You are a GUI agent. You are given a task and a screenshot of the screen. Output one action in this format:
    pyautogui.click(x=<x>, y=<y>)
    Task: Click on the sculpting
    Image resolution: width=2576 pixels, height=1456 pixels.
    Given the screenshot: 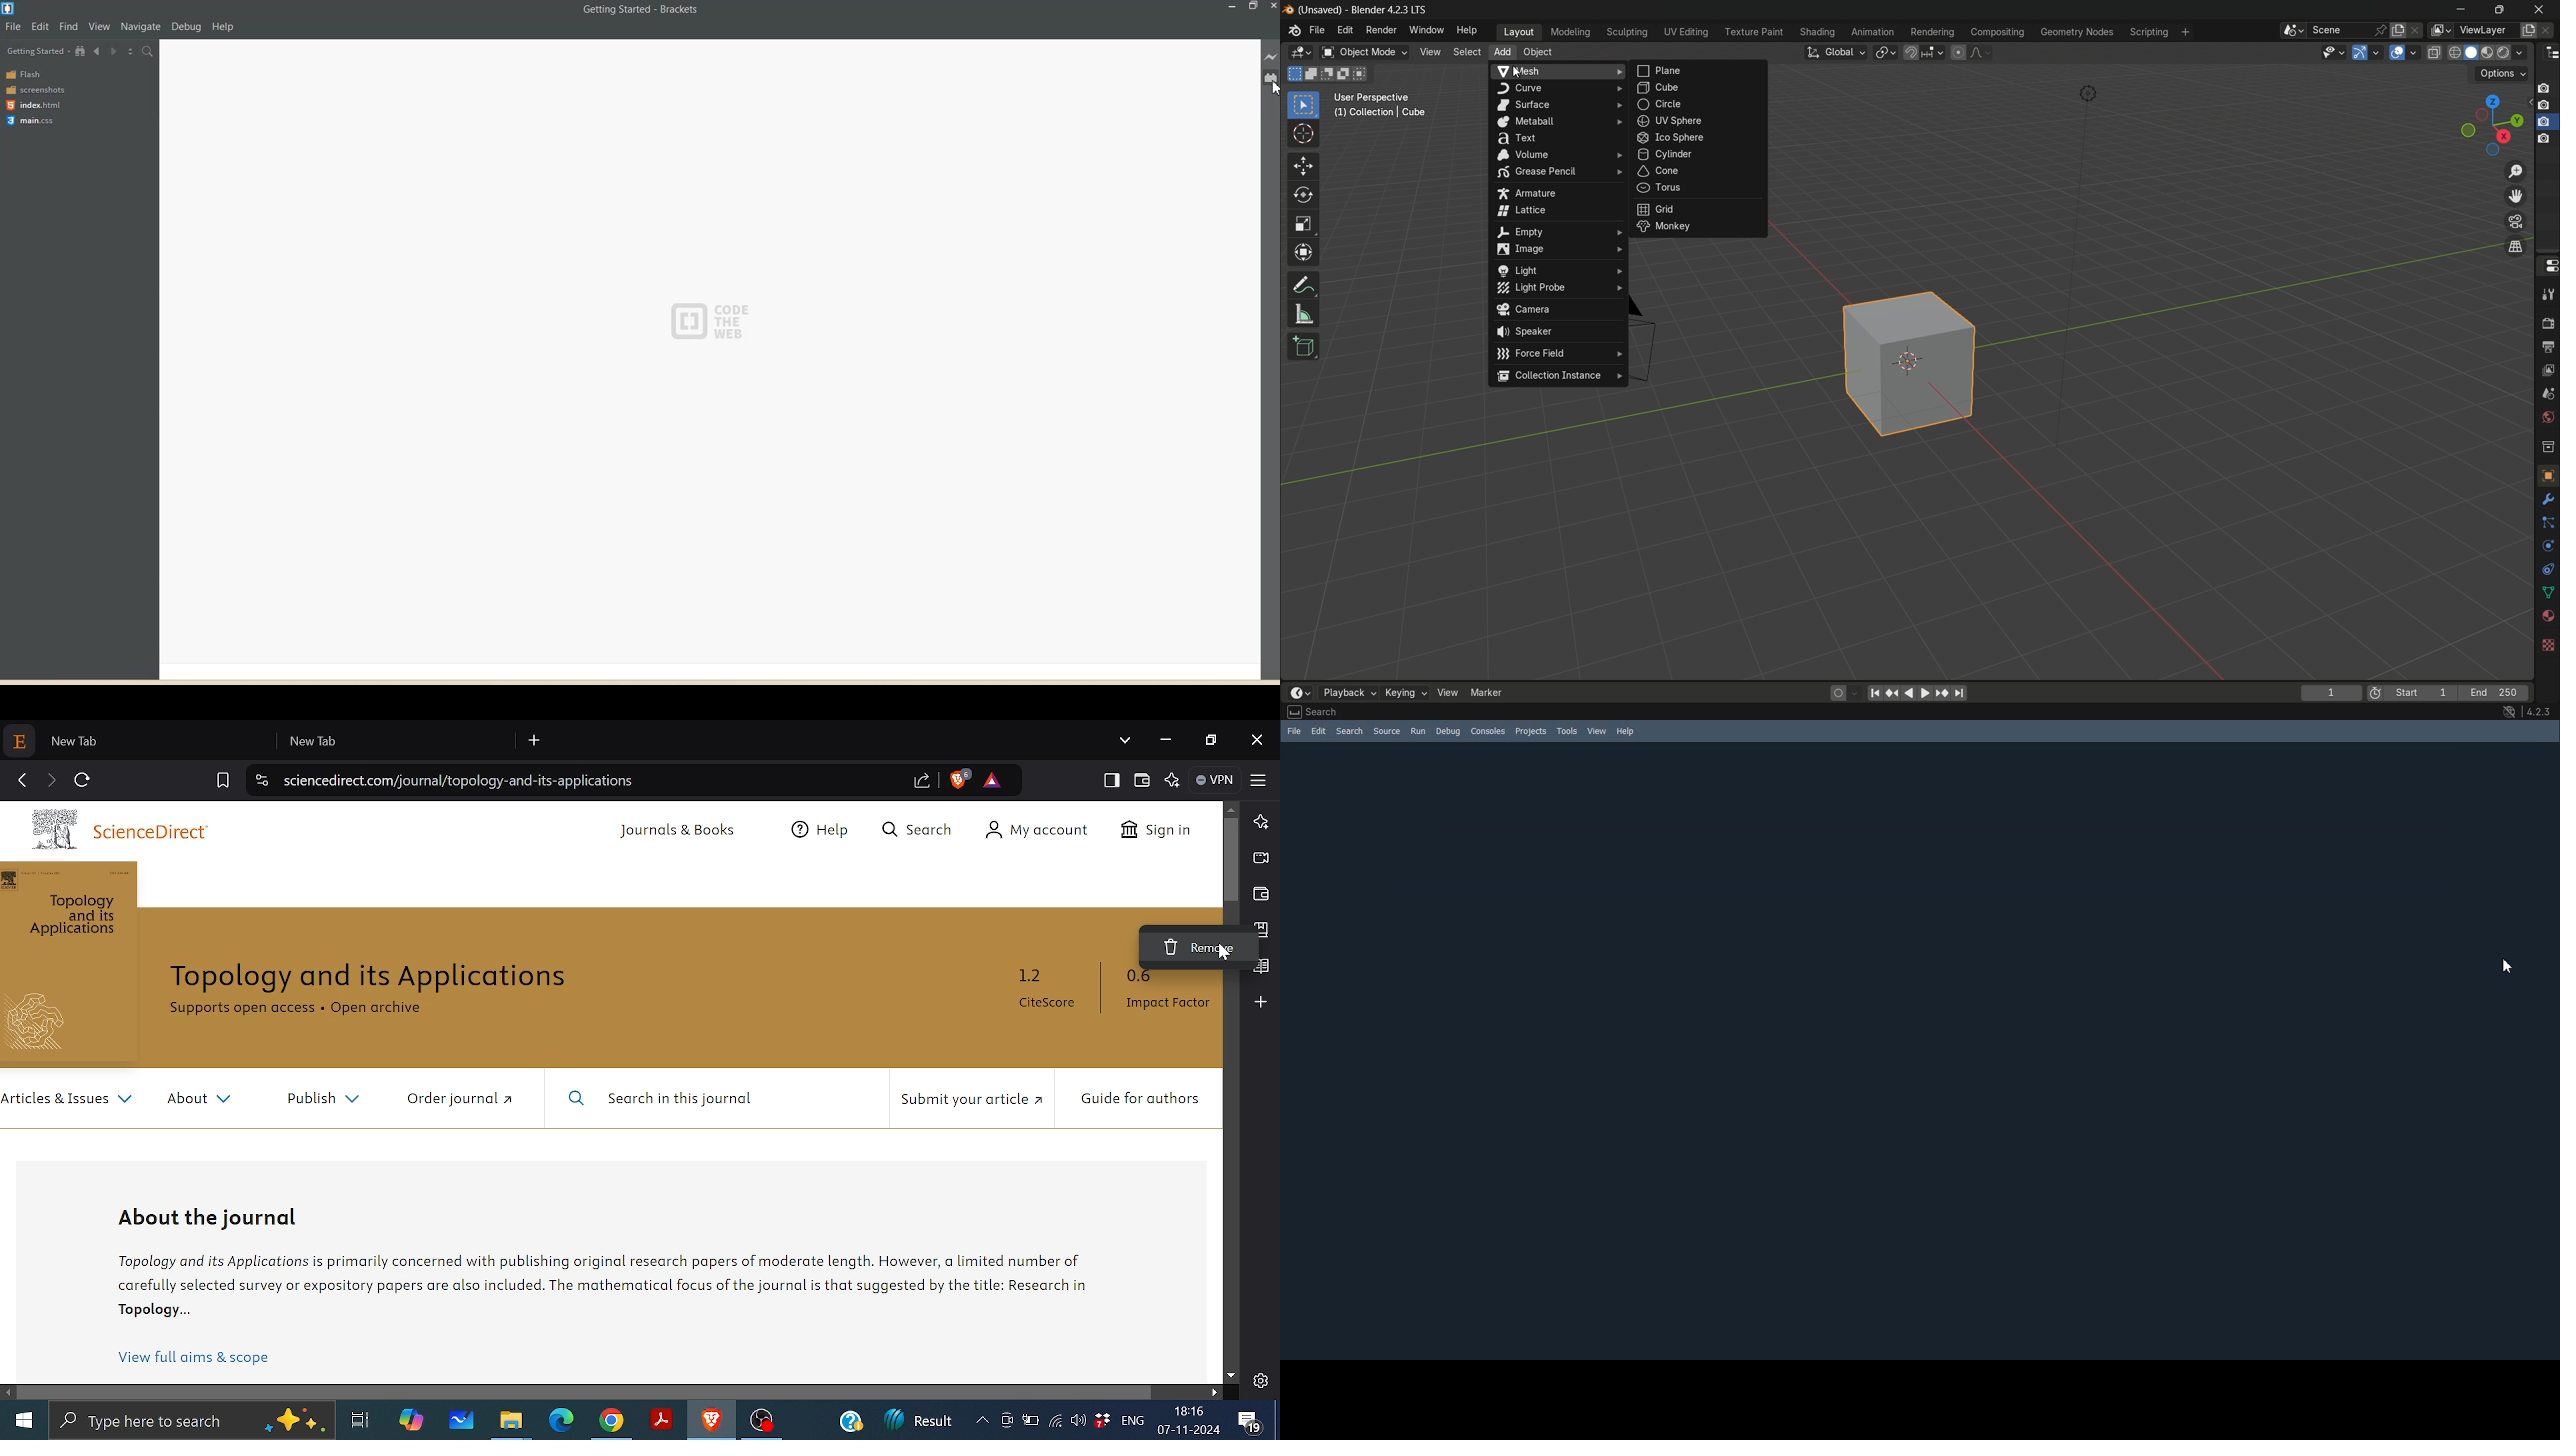 What is the action you would take?
    pyautogui.click(x=1628, y=31)
    